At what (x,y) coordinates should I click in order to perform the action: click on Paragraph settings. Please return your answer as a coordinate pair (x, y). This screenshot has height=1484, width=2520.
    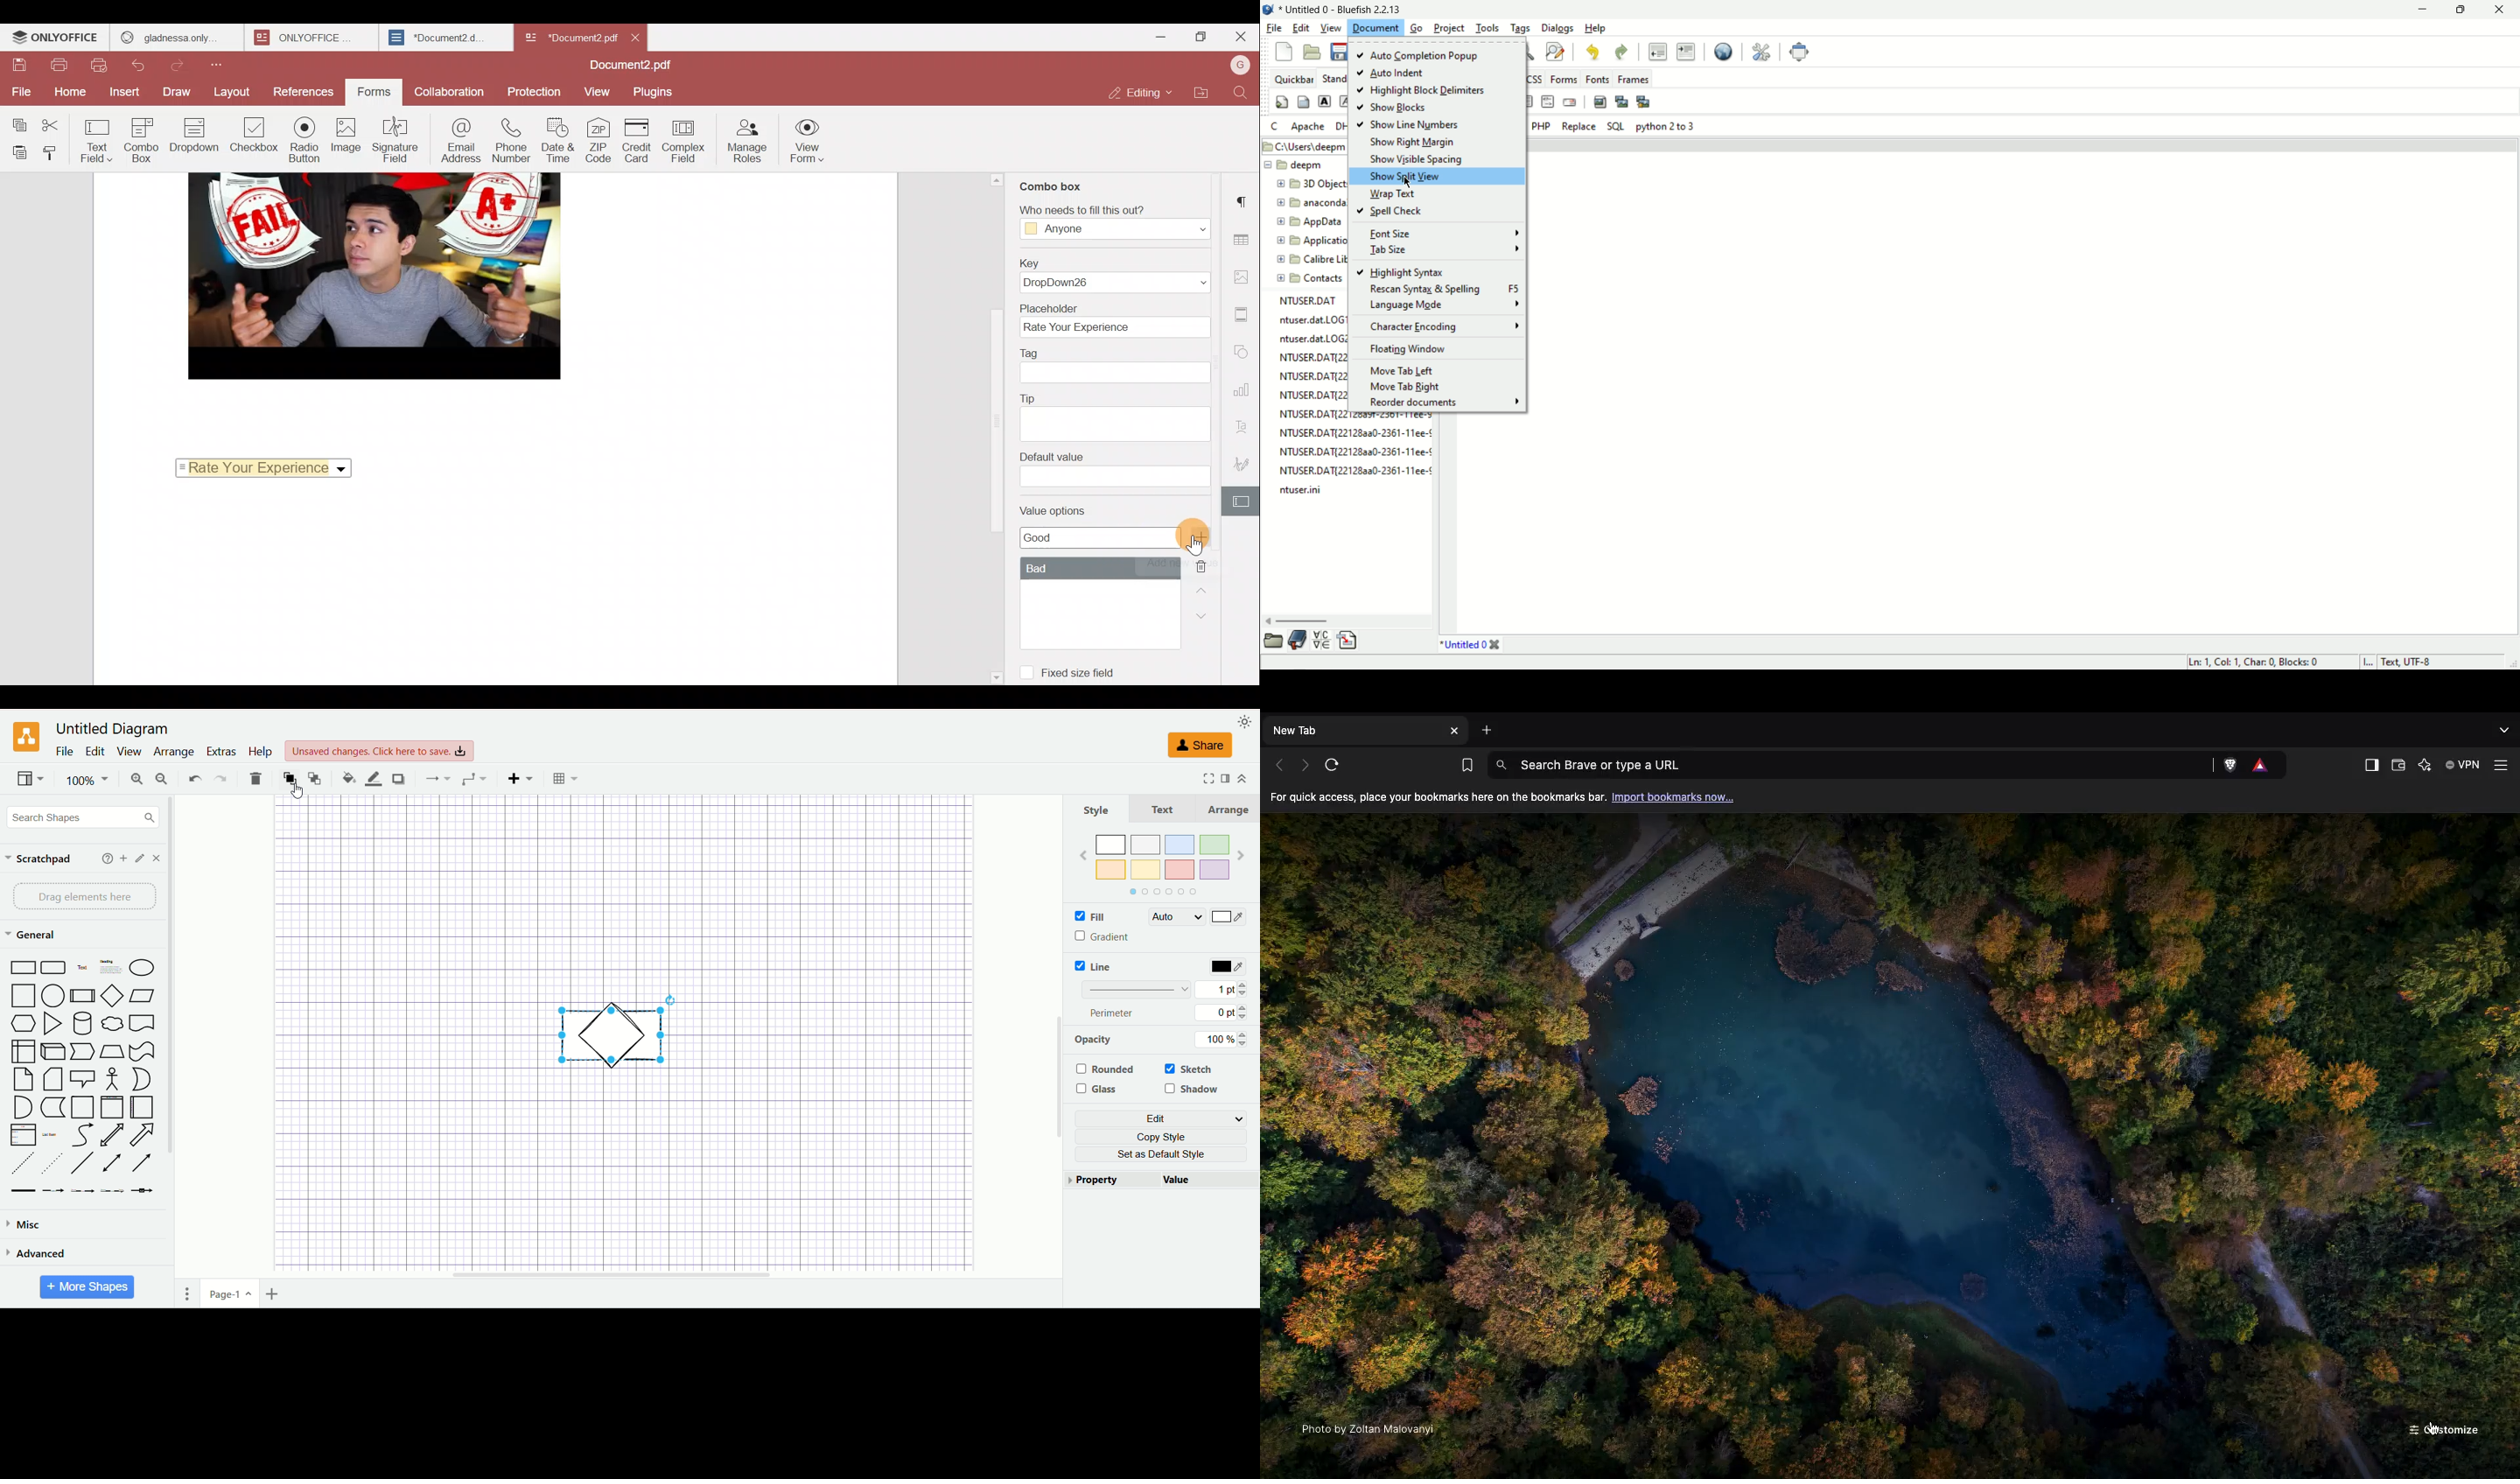
    Looking at the image, I should click on (1244, 198).